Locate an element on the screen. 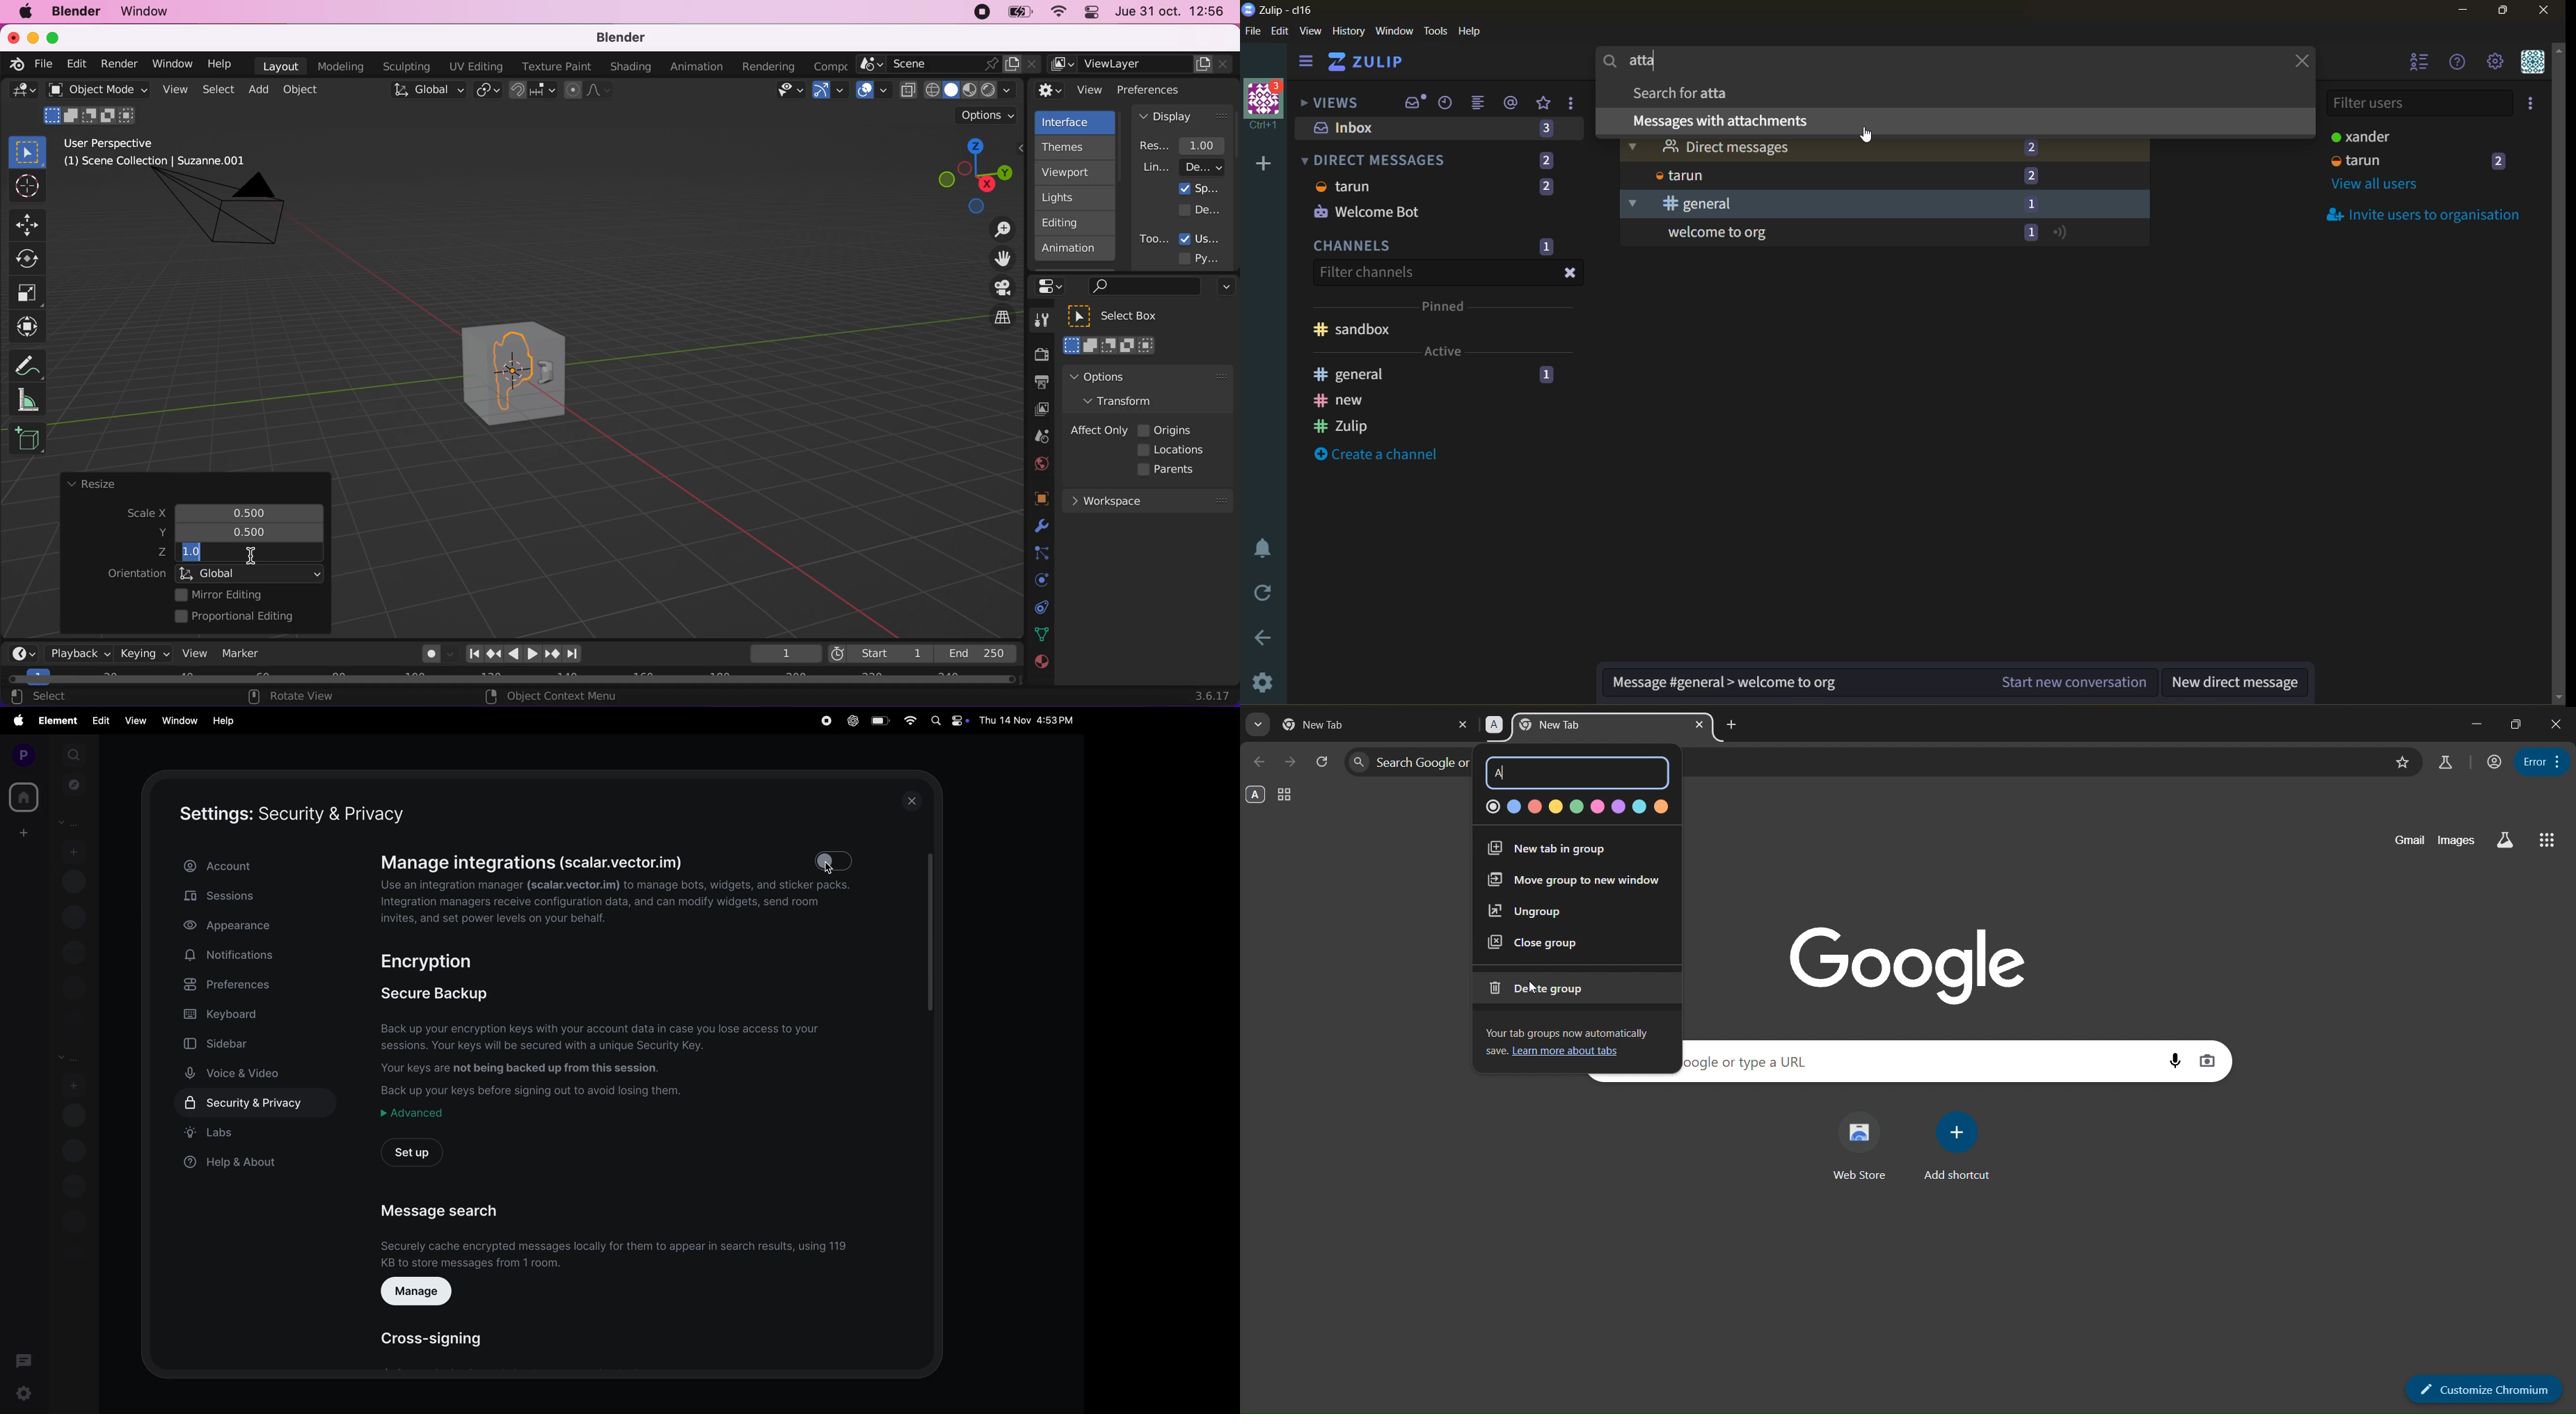 This screenshot has height=1428, width=2576. help & about is located at coordinates (232, 1163).